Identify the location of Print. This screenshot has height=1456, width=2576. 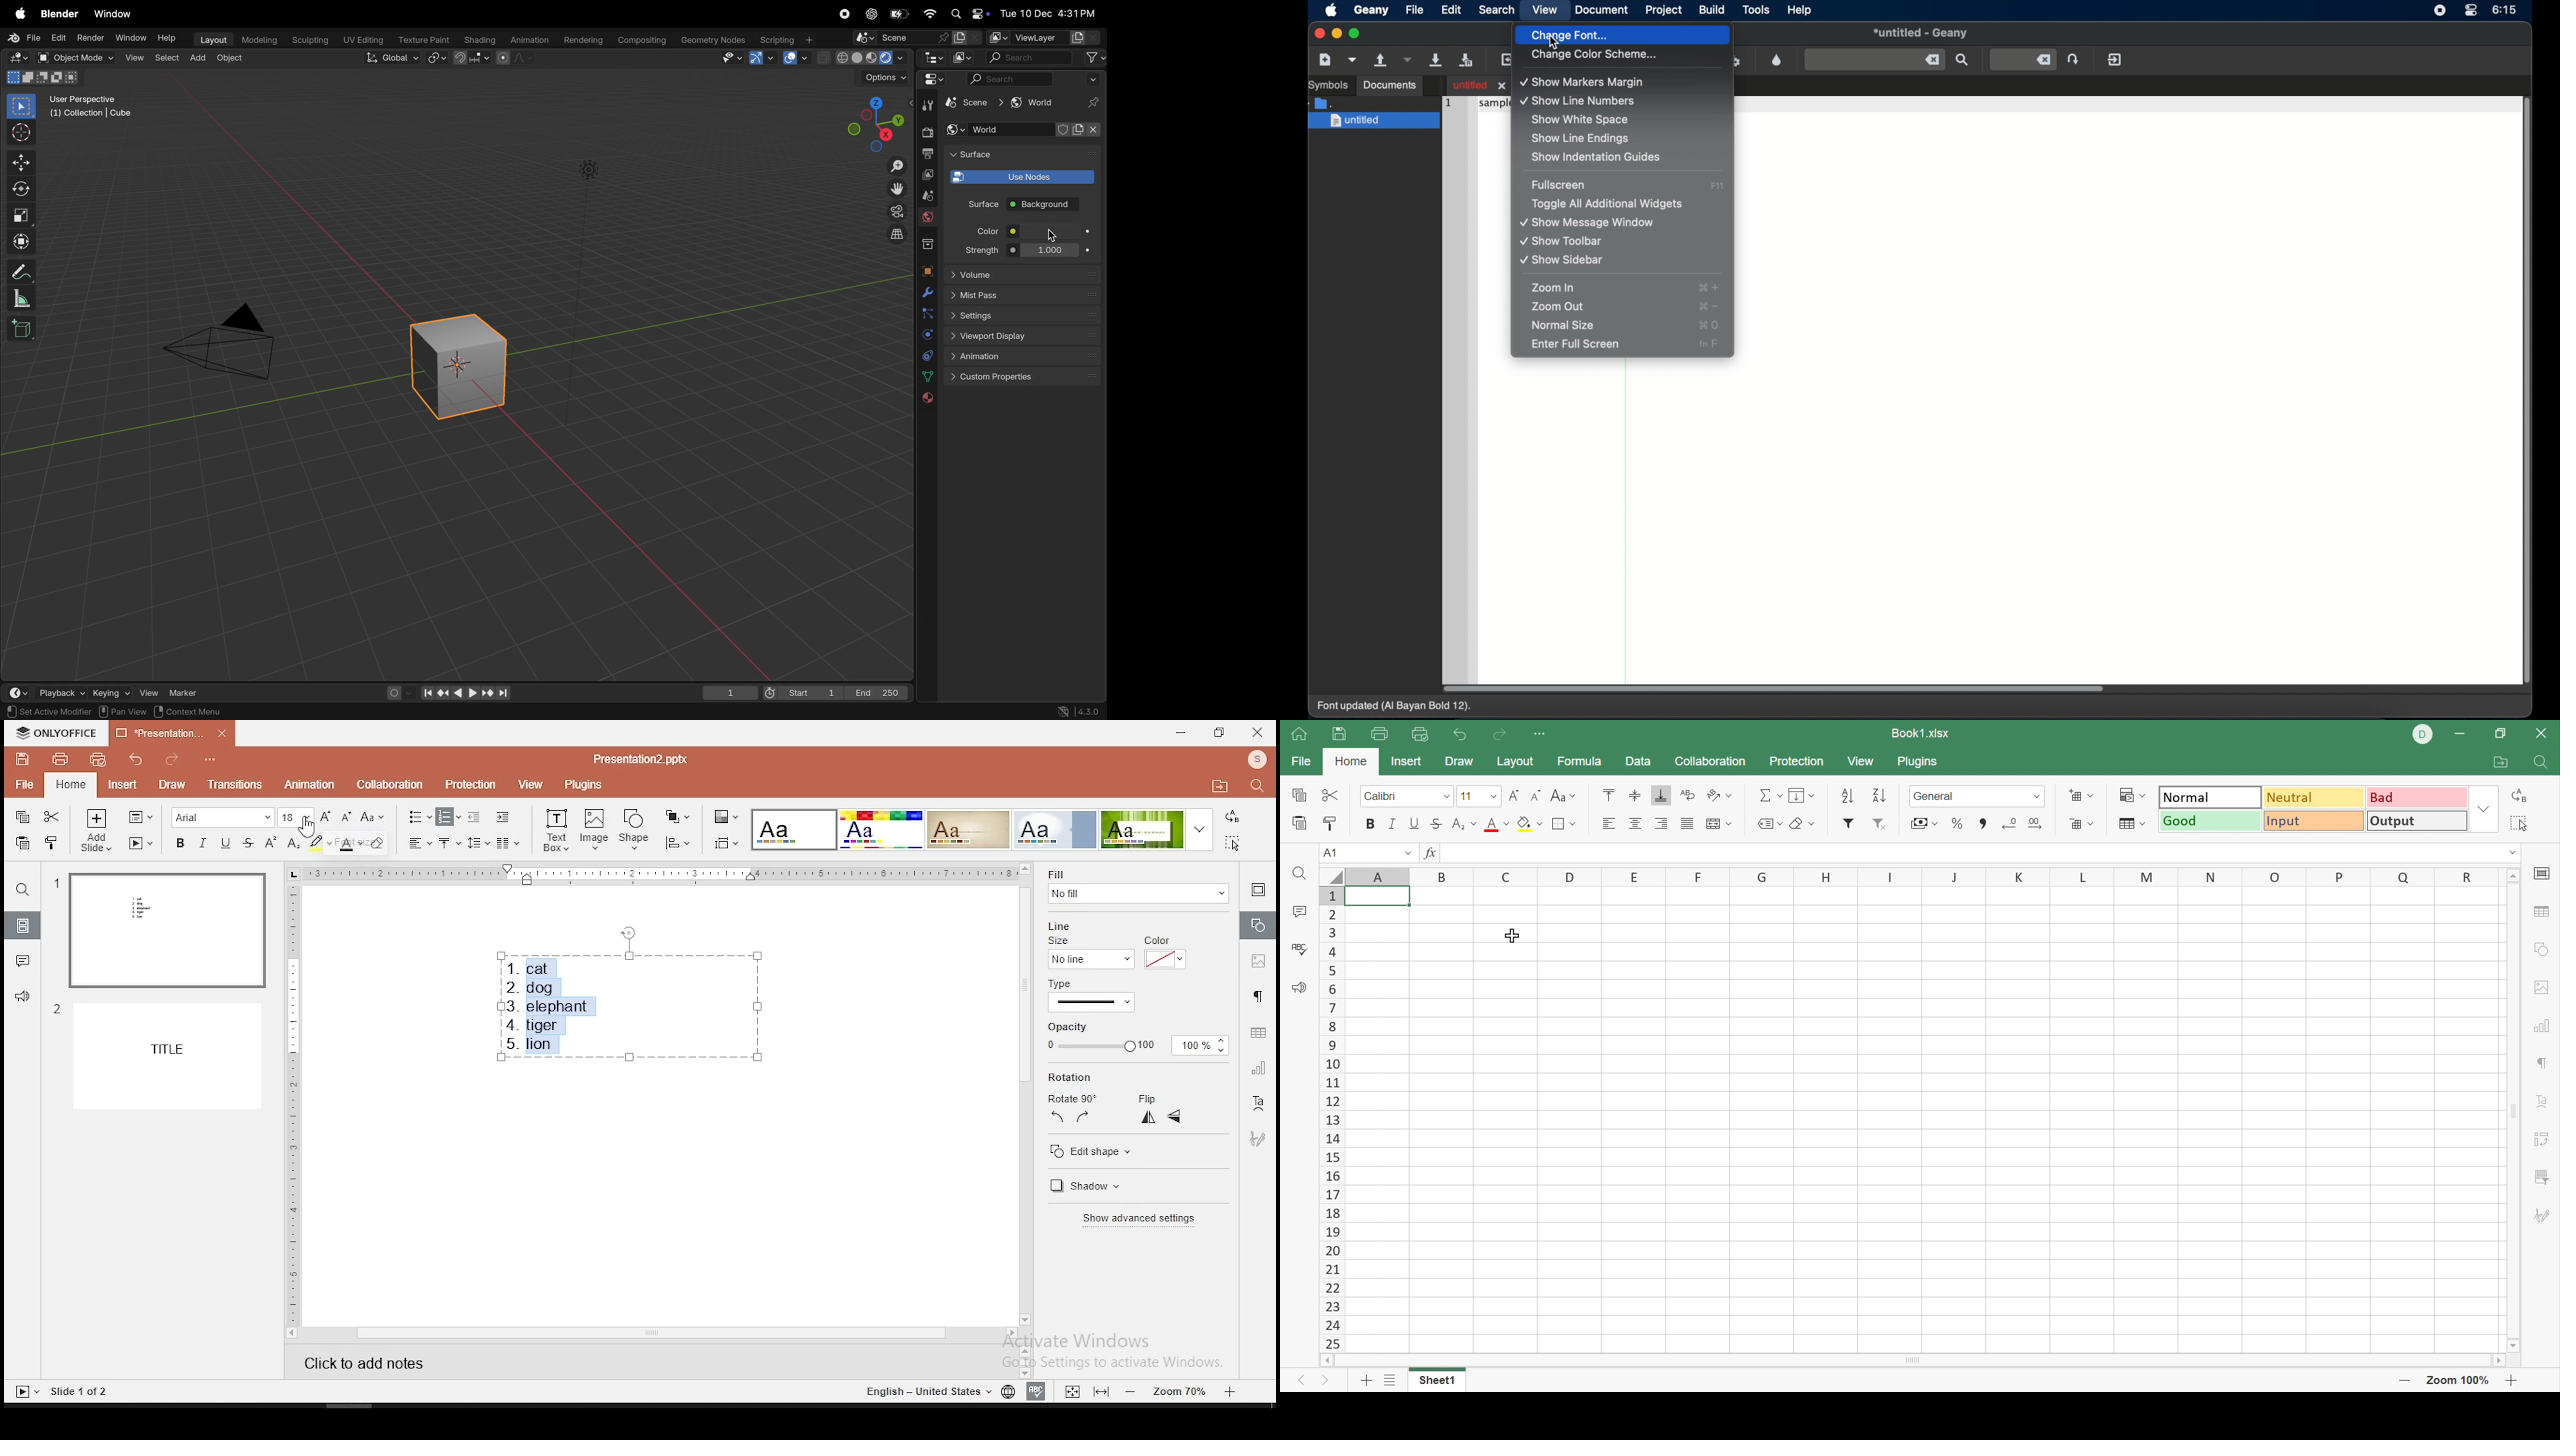
(1377, 735).